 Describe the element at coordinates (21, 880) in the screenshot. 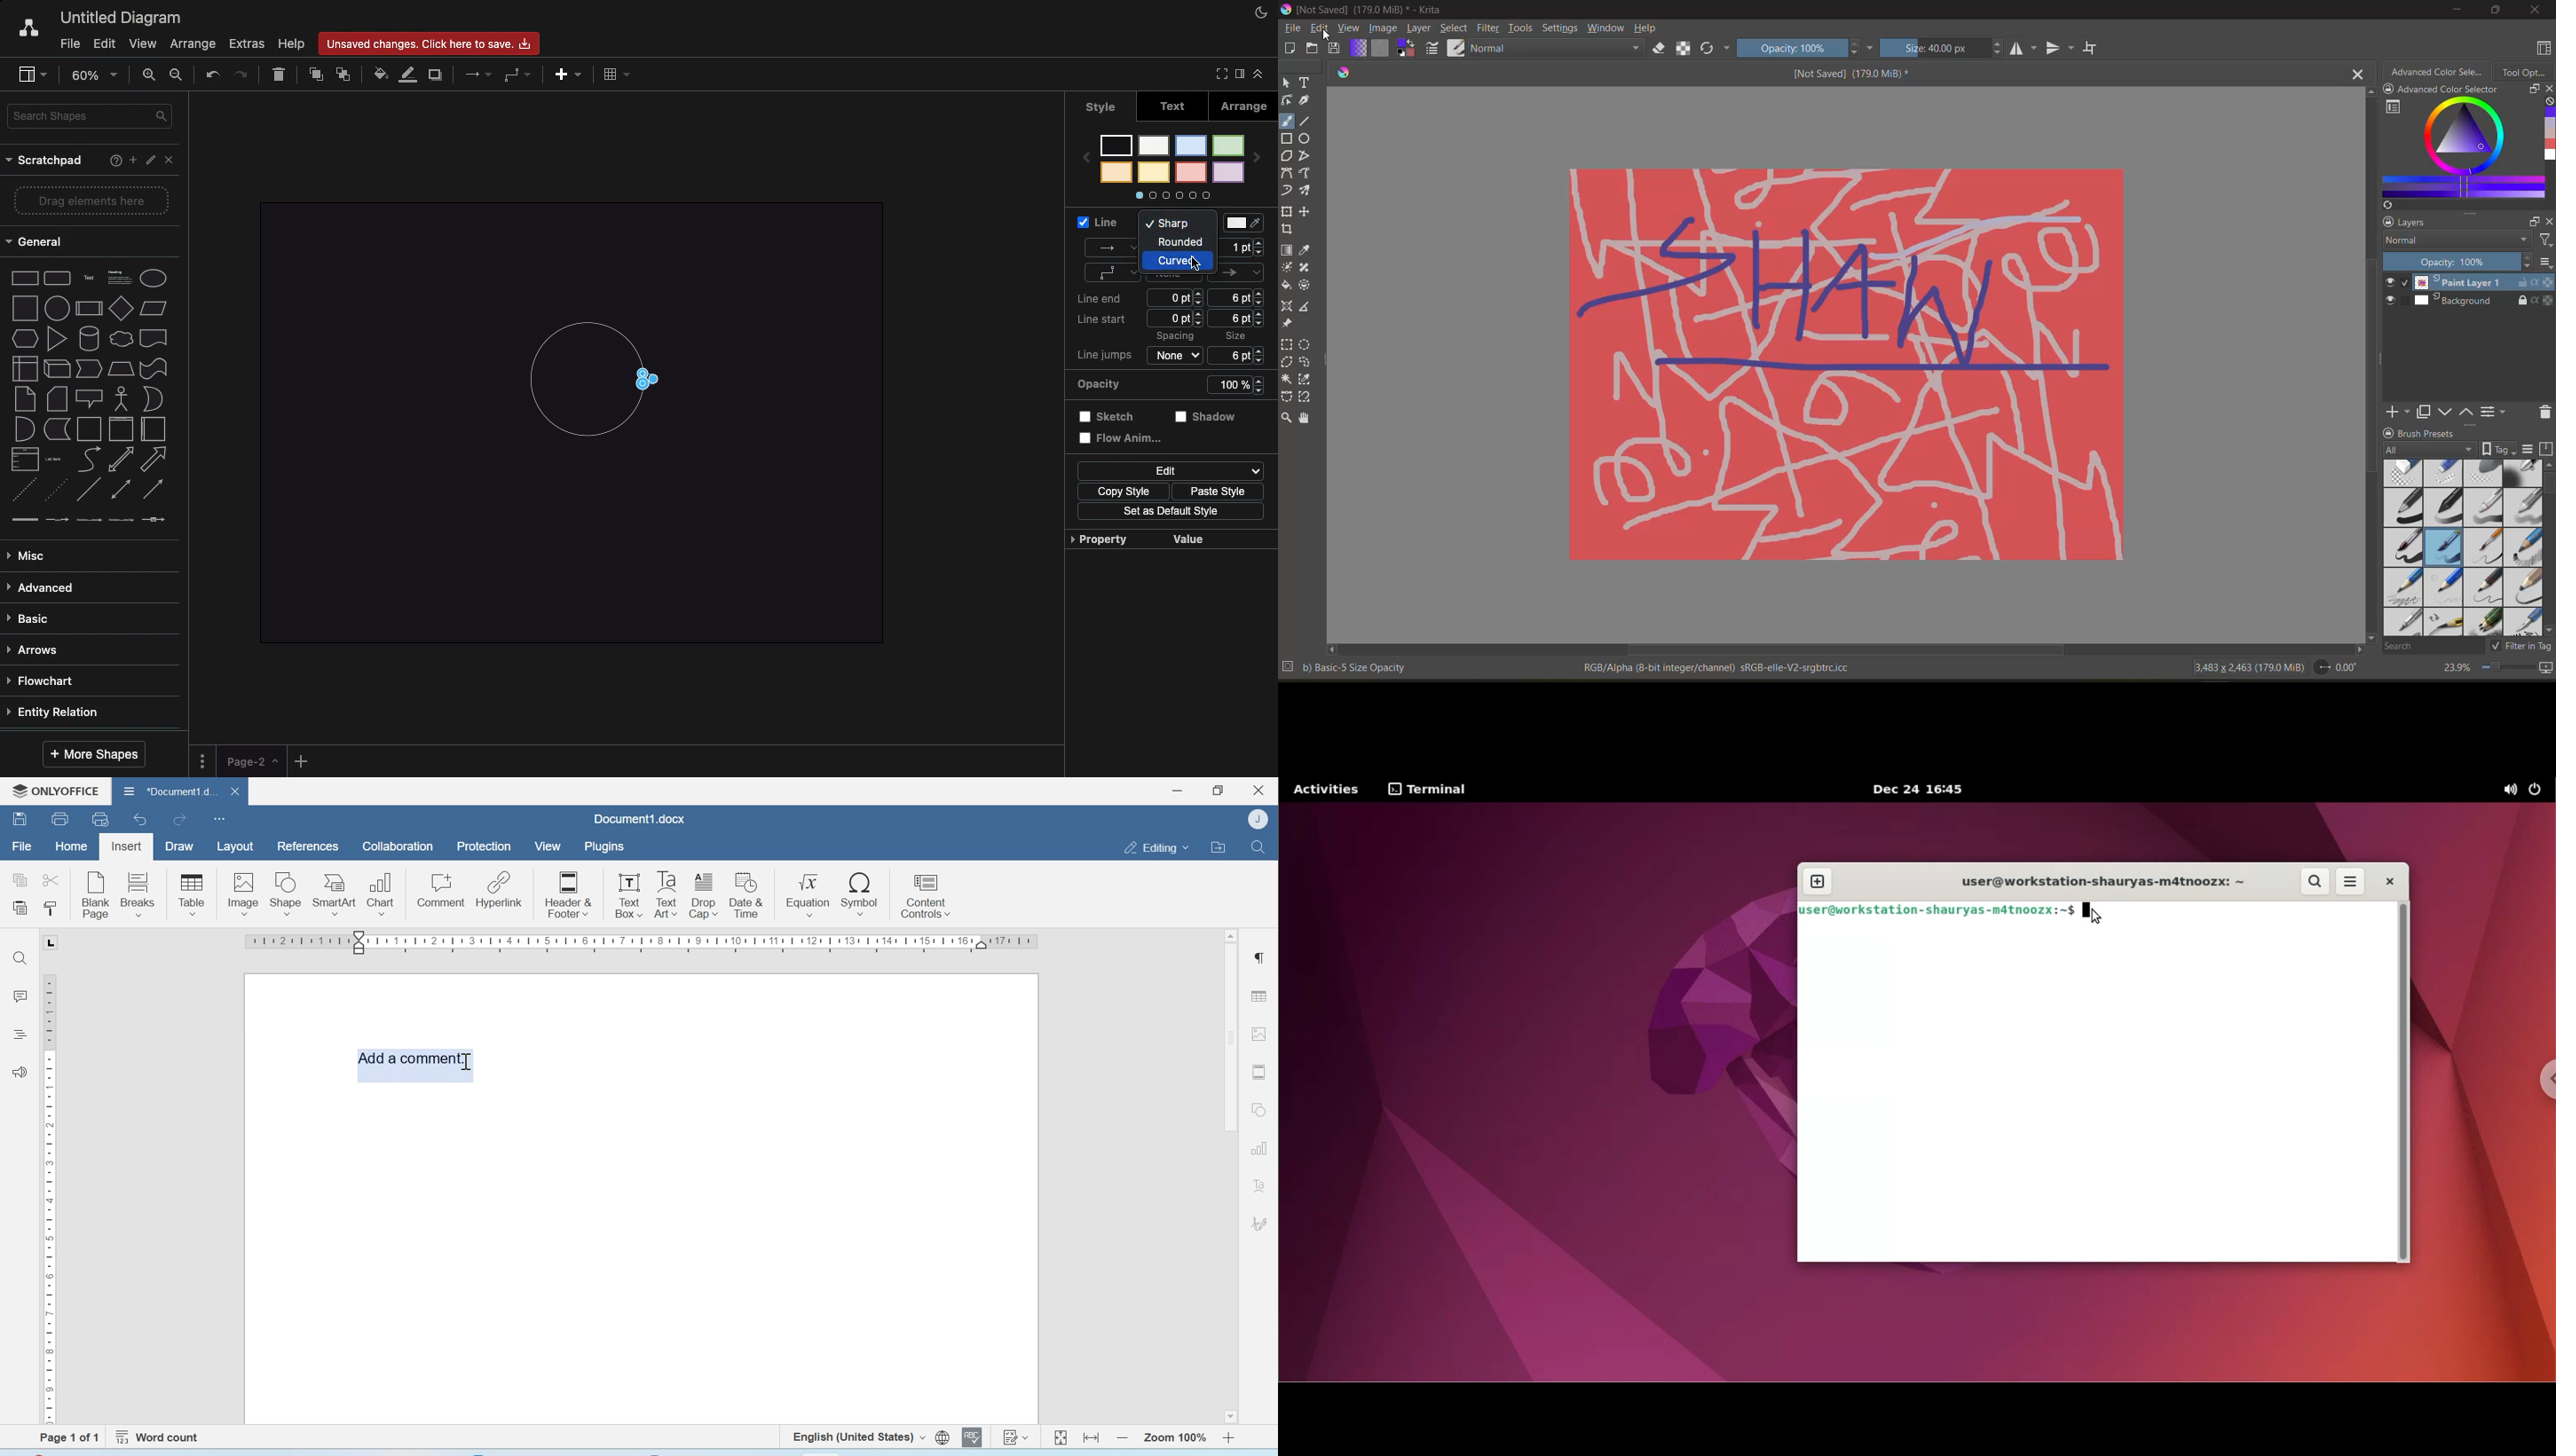

I see `Copy` at that location.